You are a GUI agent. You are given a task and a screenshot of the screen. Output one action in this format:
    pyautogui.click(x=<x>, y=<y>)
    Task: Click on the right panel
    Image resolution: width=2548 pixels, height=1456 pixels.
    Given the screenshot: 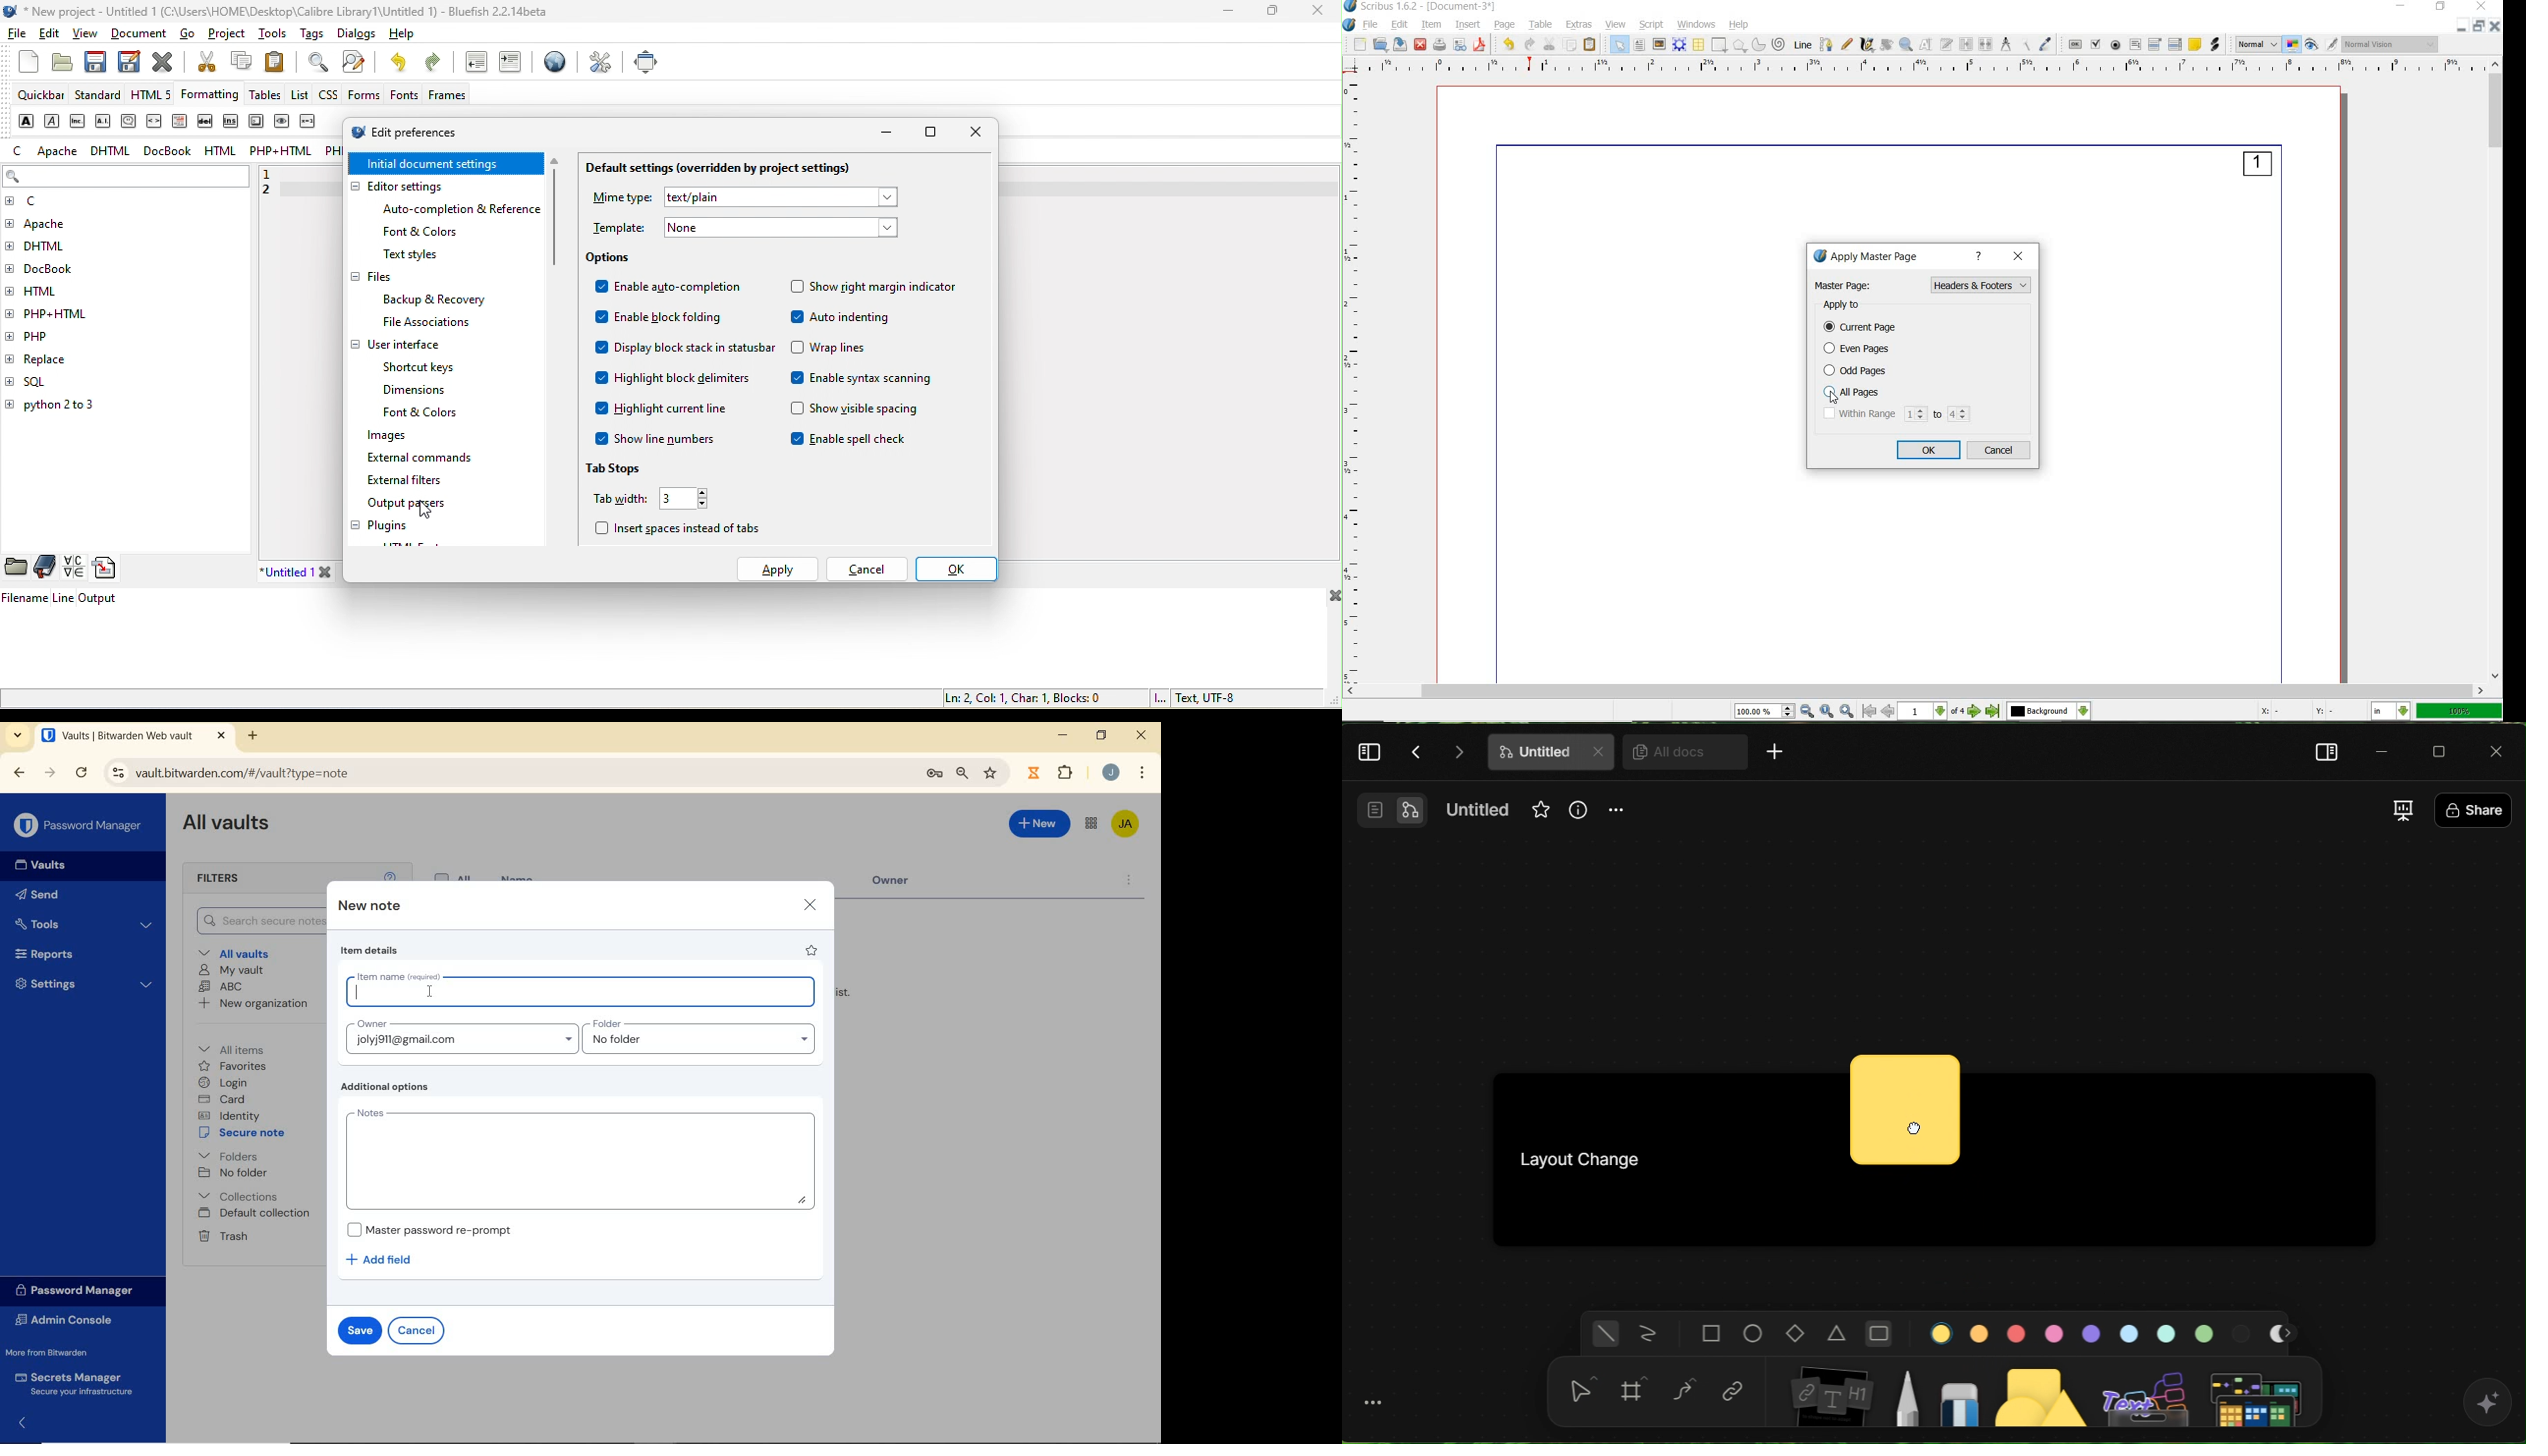 What is the action you would take?
    pyautogui.click(x=2321, y=751)
    